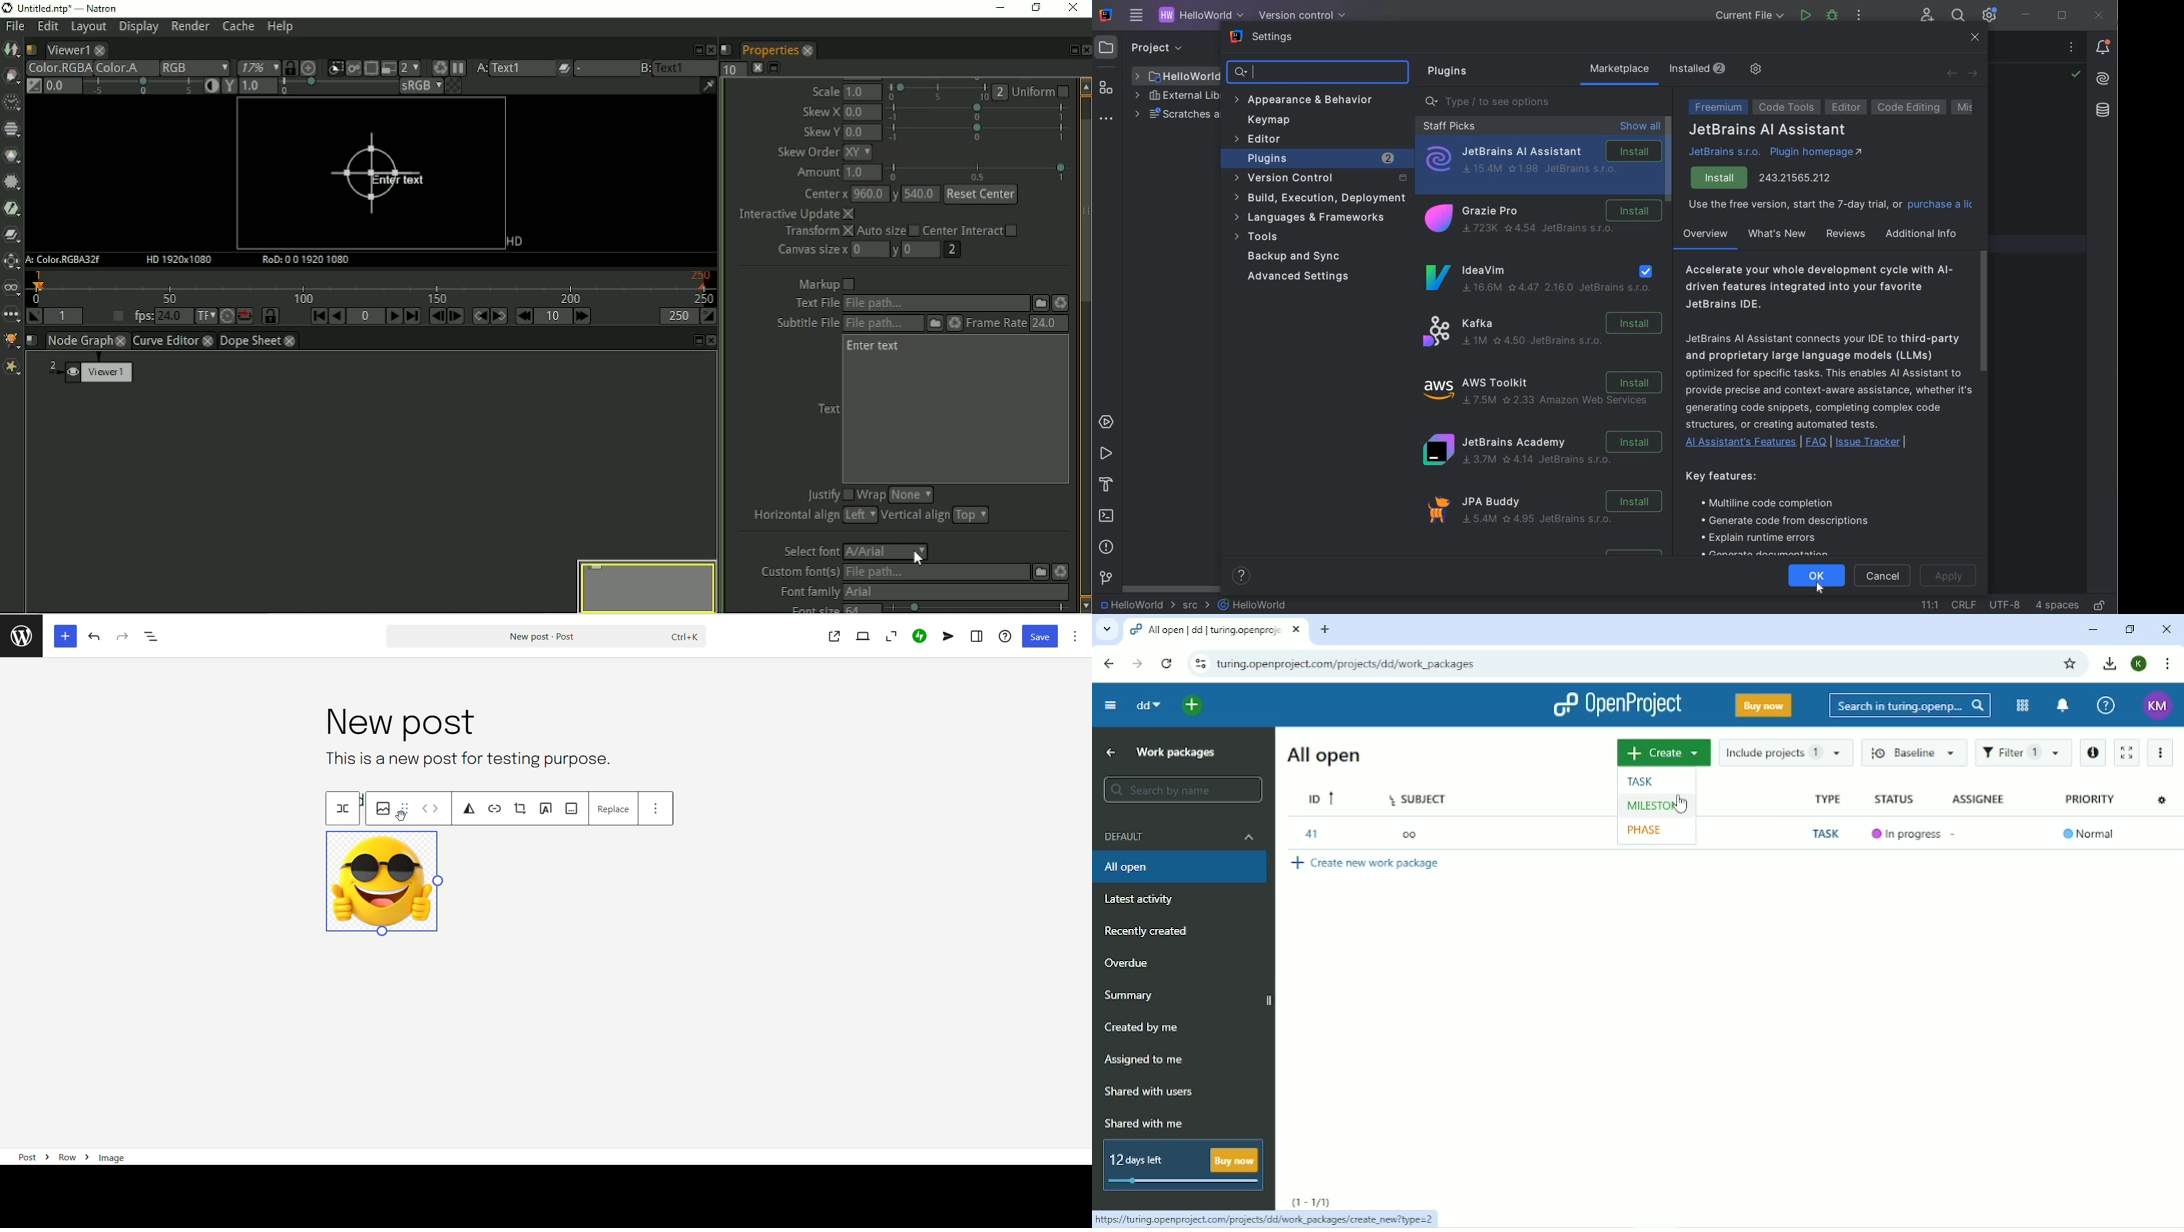 This screenshot has height=1232, width=2184. I want to click on undo, so click(96, 637).